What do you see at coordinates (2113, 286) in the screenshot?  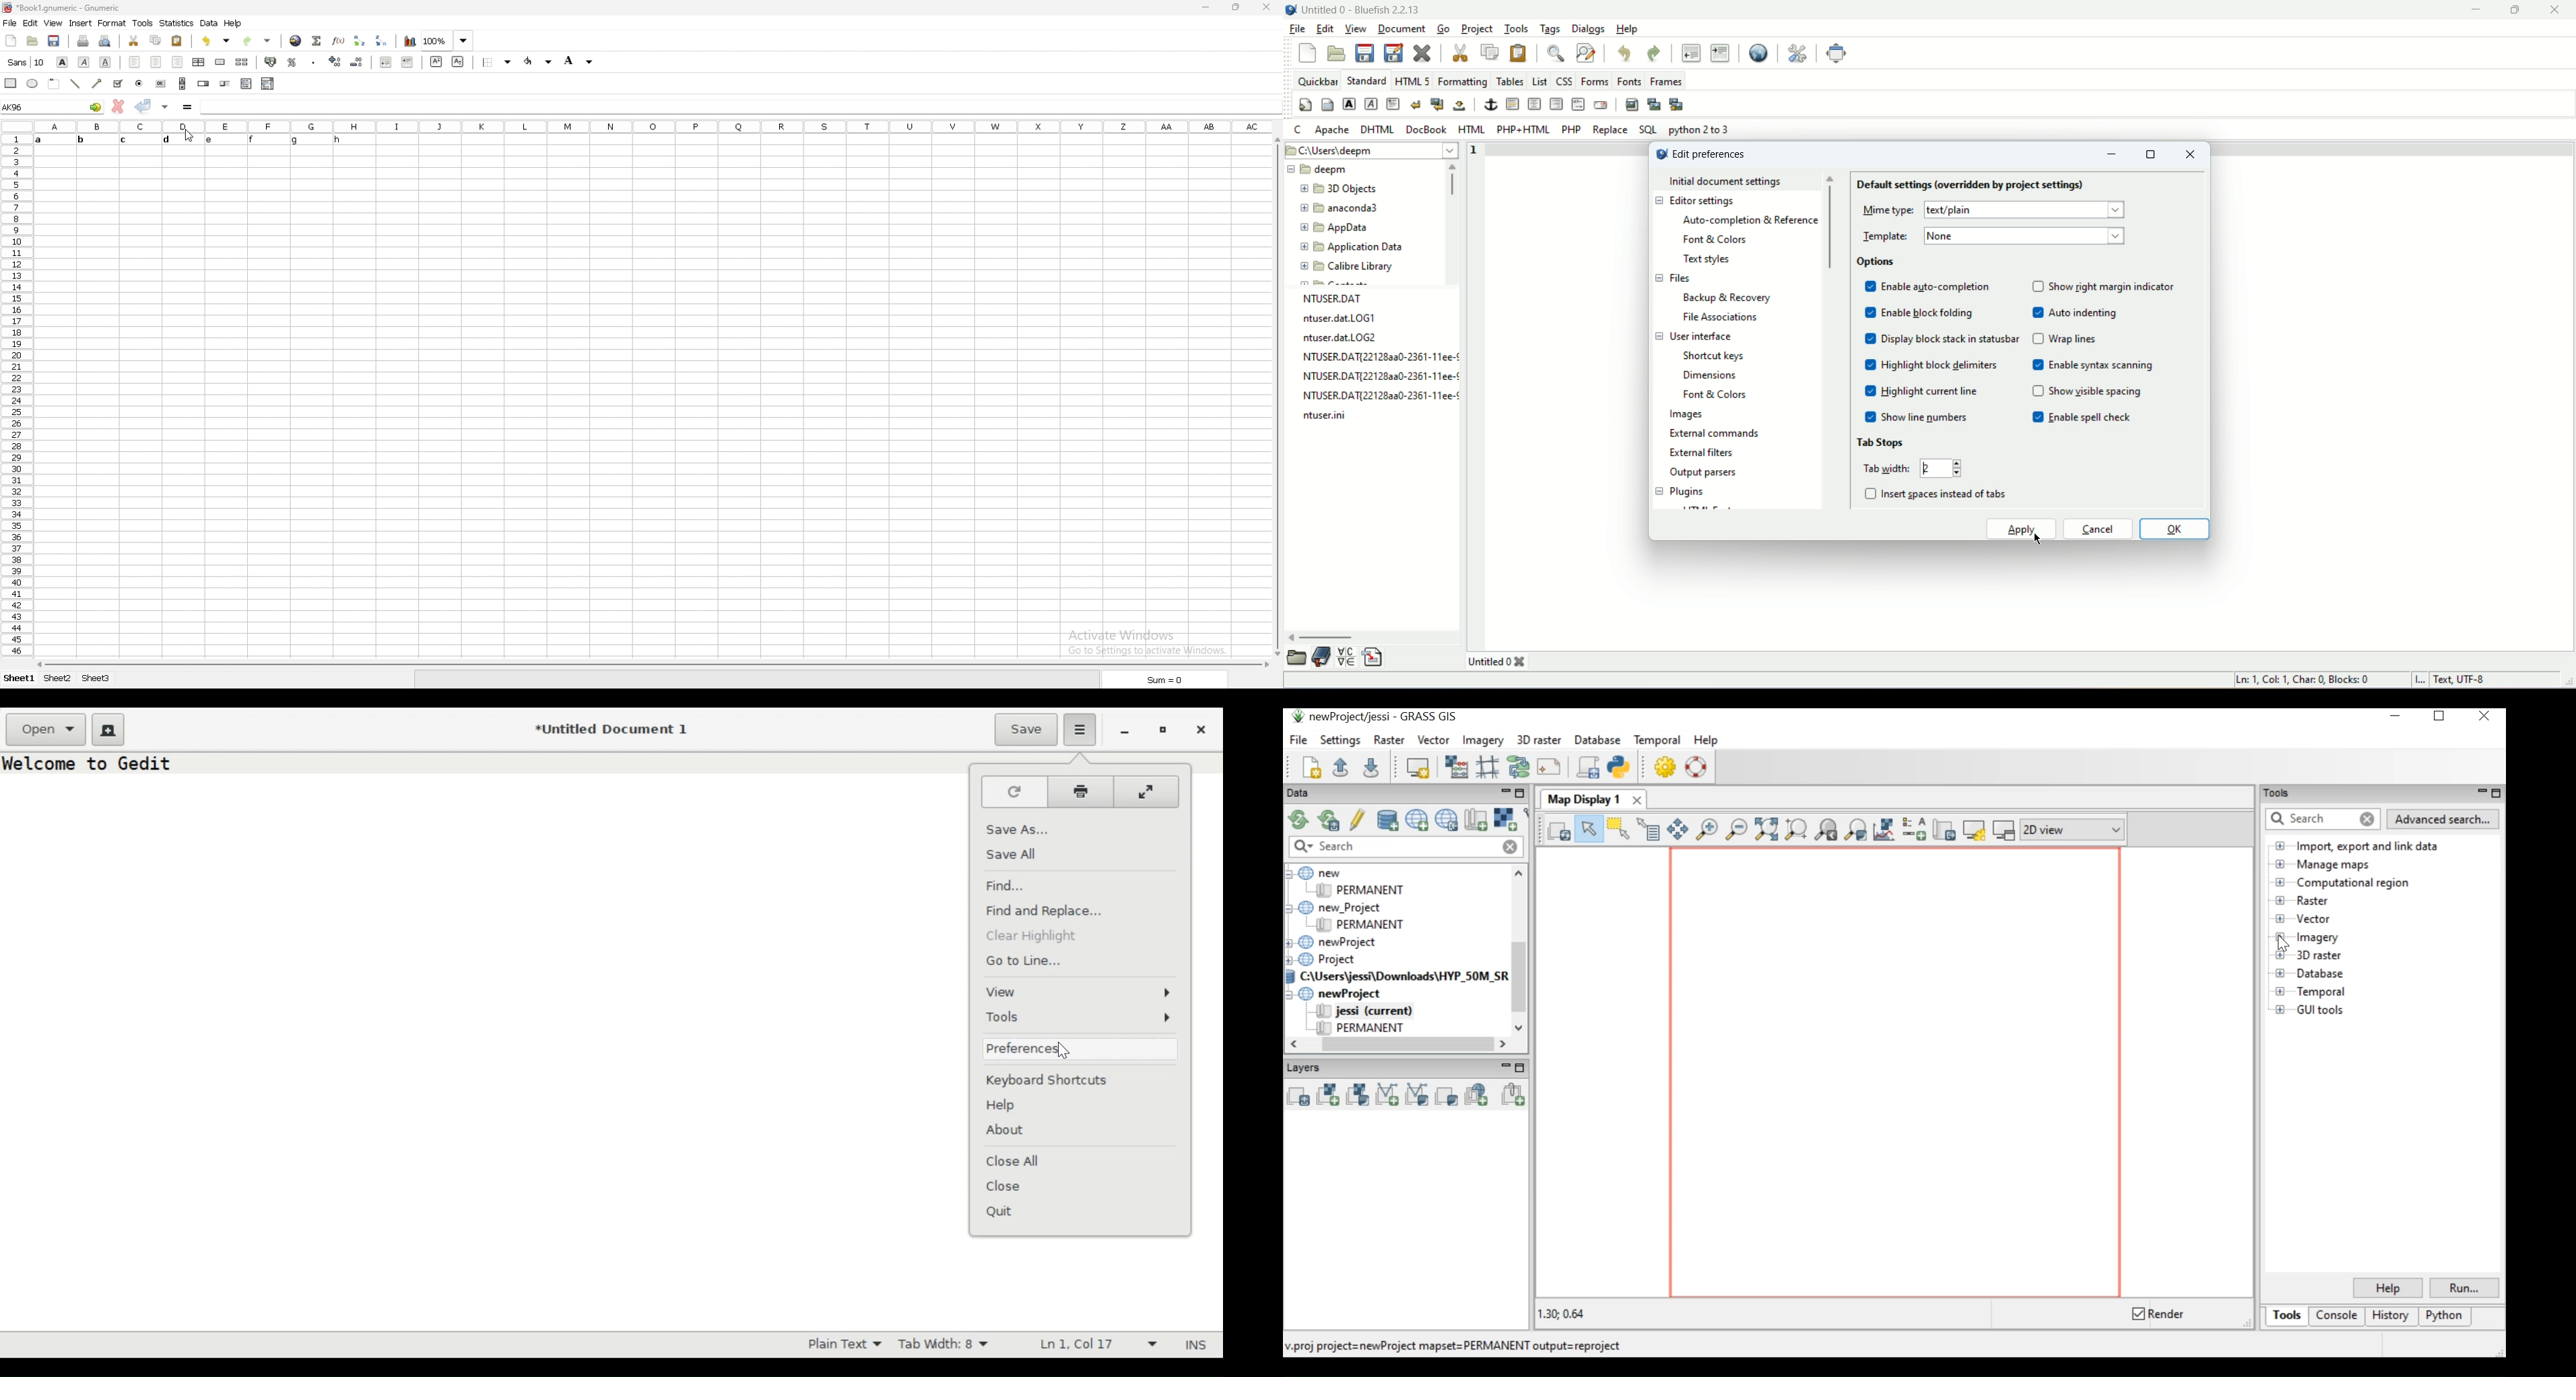 I see `show  night margin indicator` at bounding box center [2113, 286].